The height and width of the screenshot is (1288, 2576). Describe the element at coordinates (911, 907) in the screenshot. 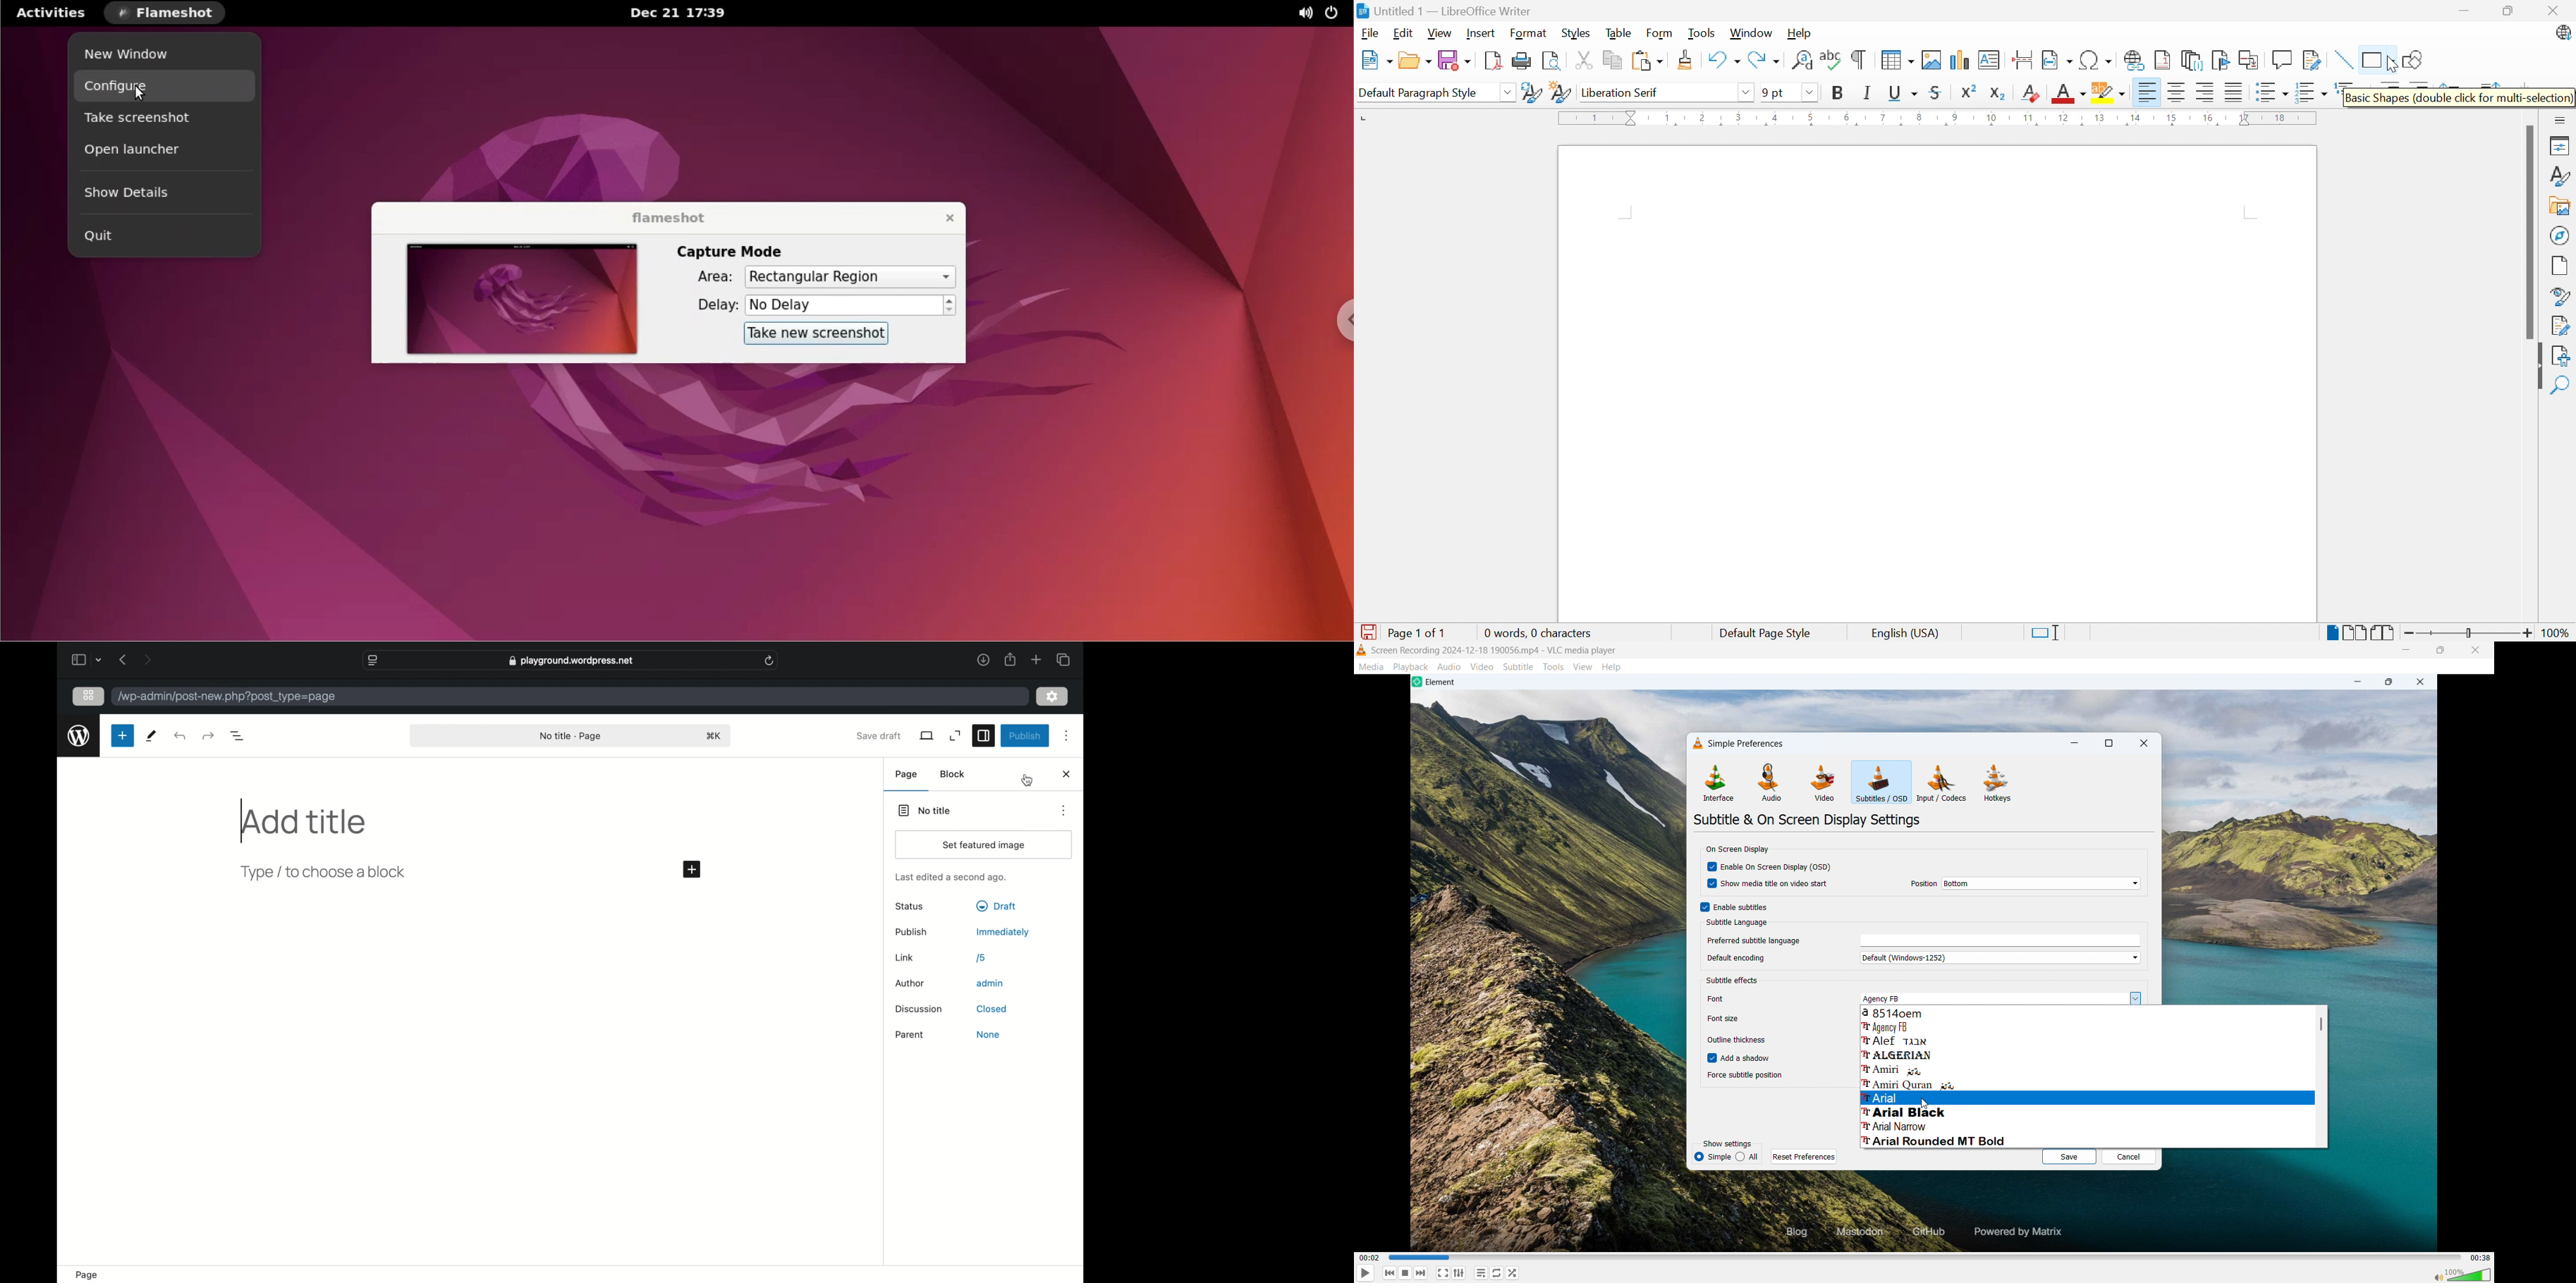

I see `status` at that location.